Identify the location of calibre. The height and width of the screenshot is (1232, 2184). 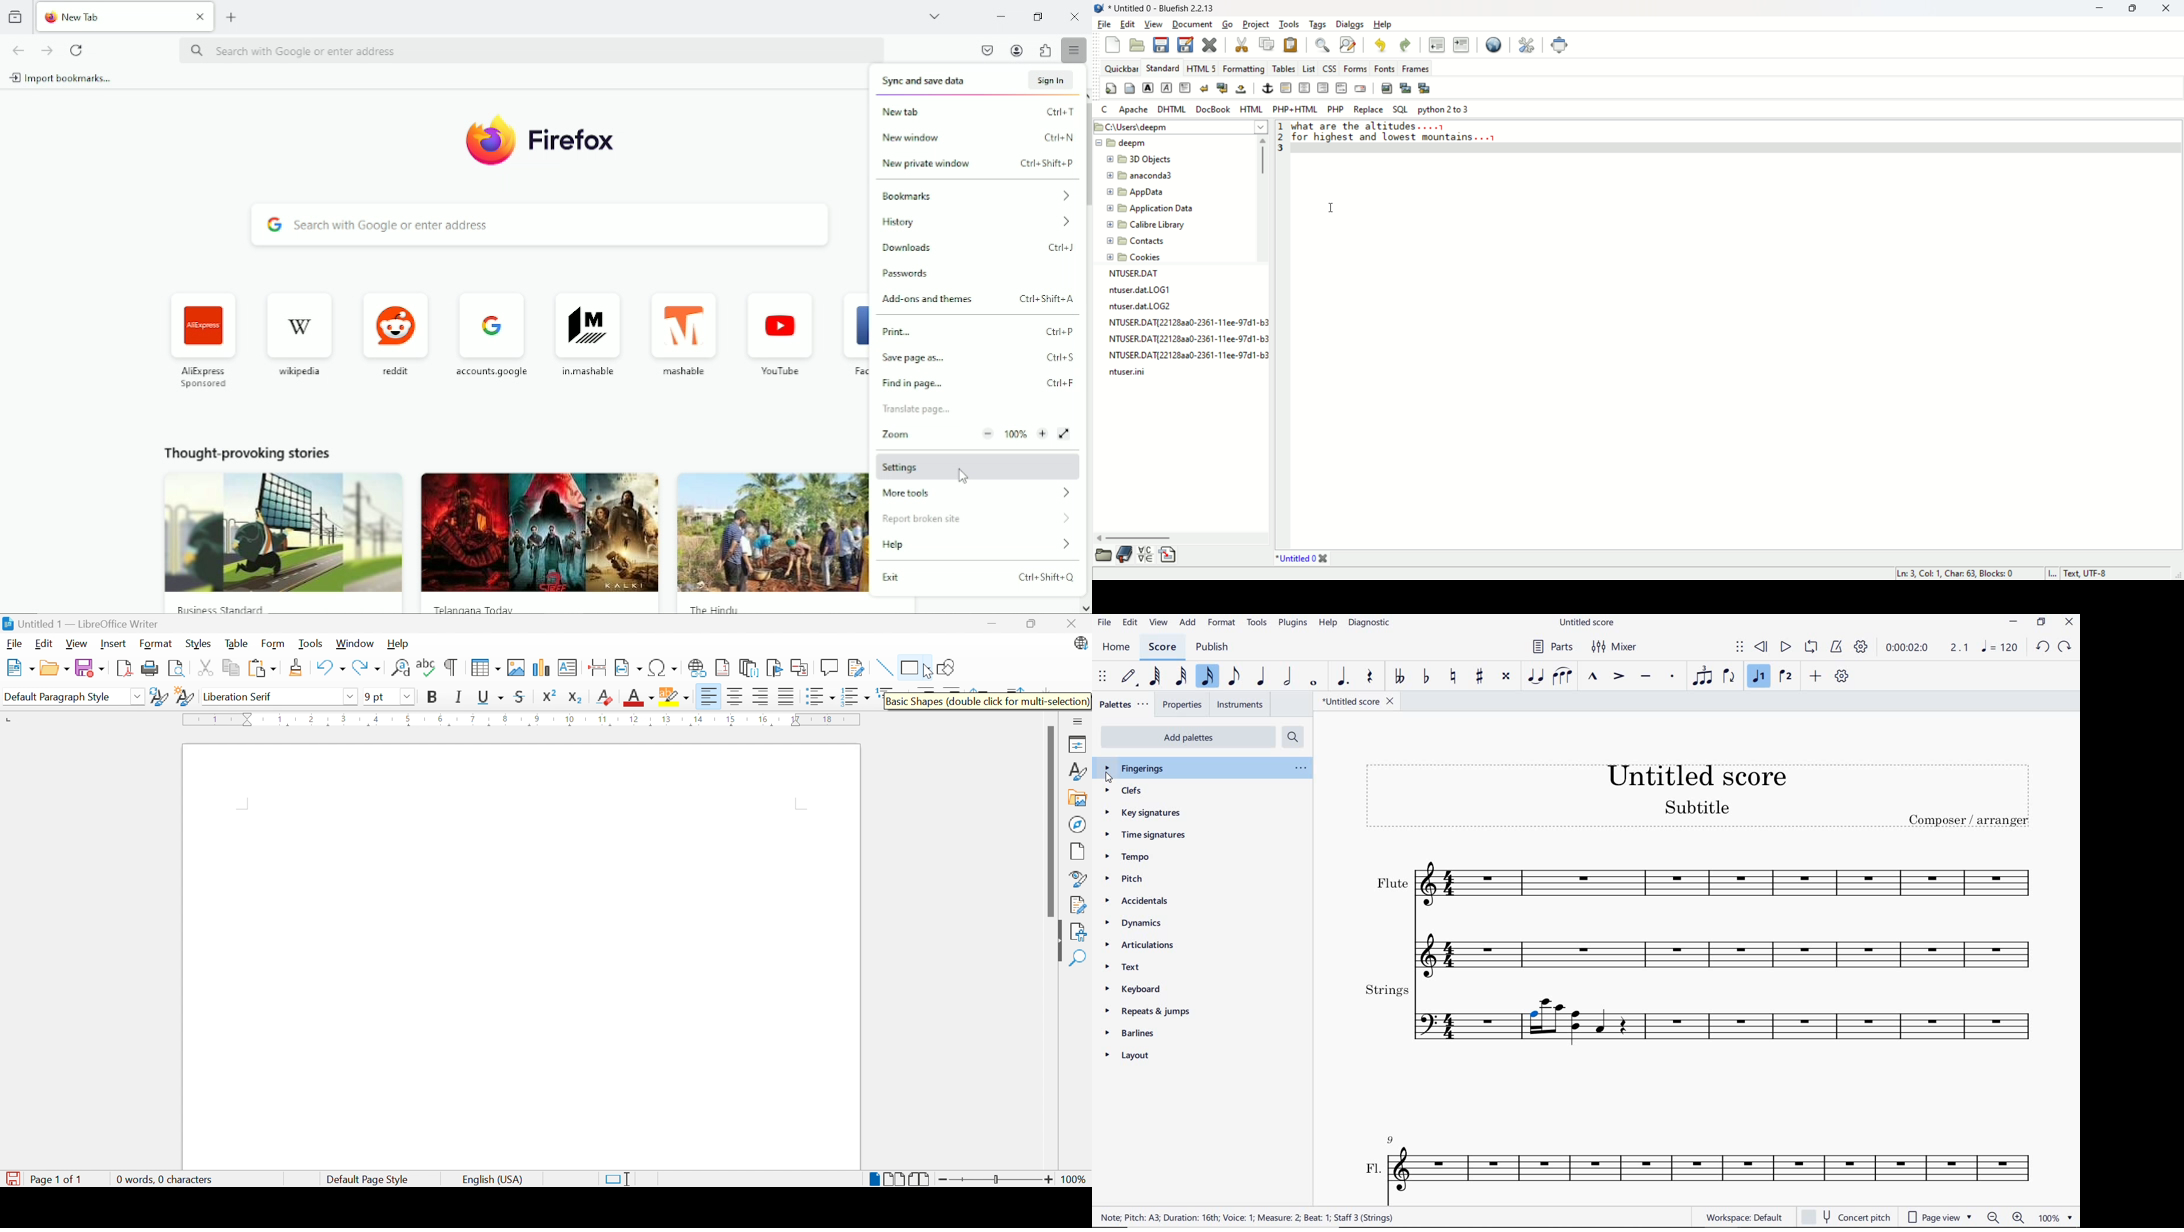
(1149, 225).